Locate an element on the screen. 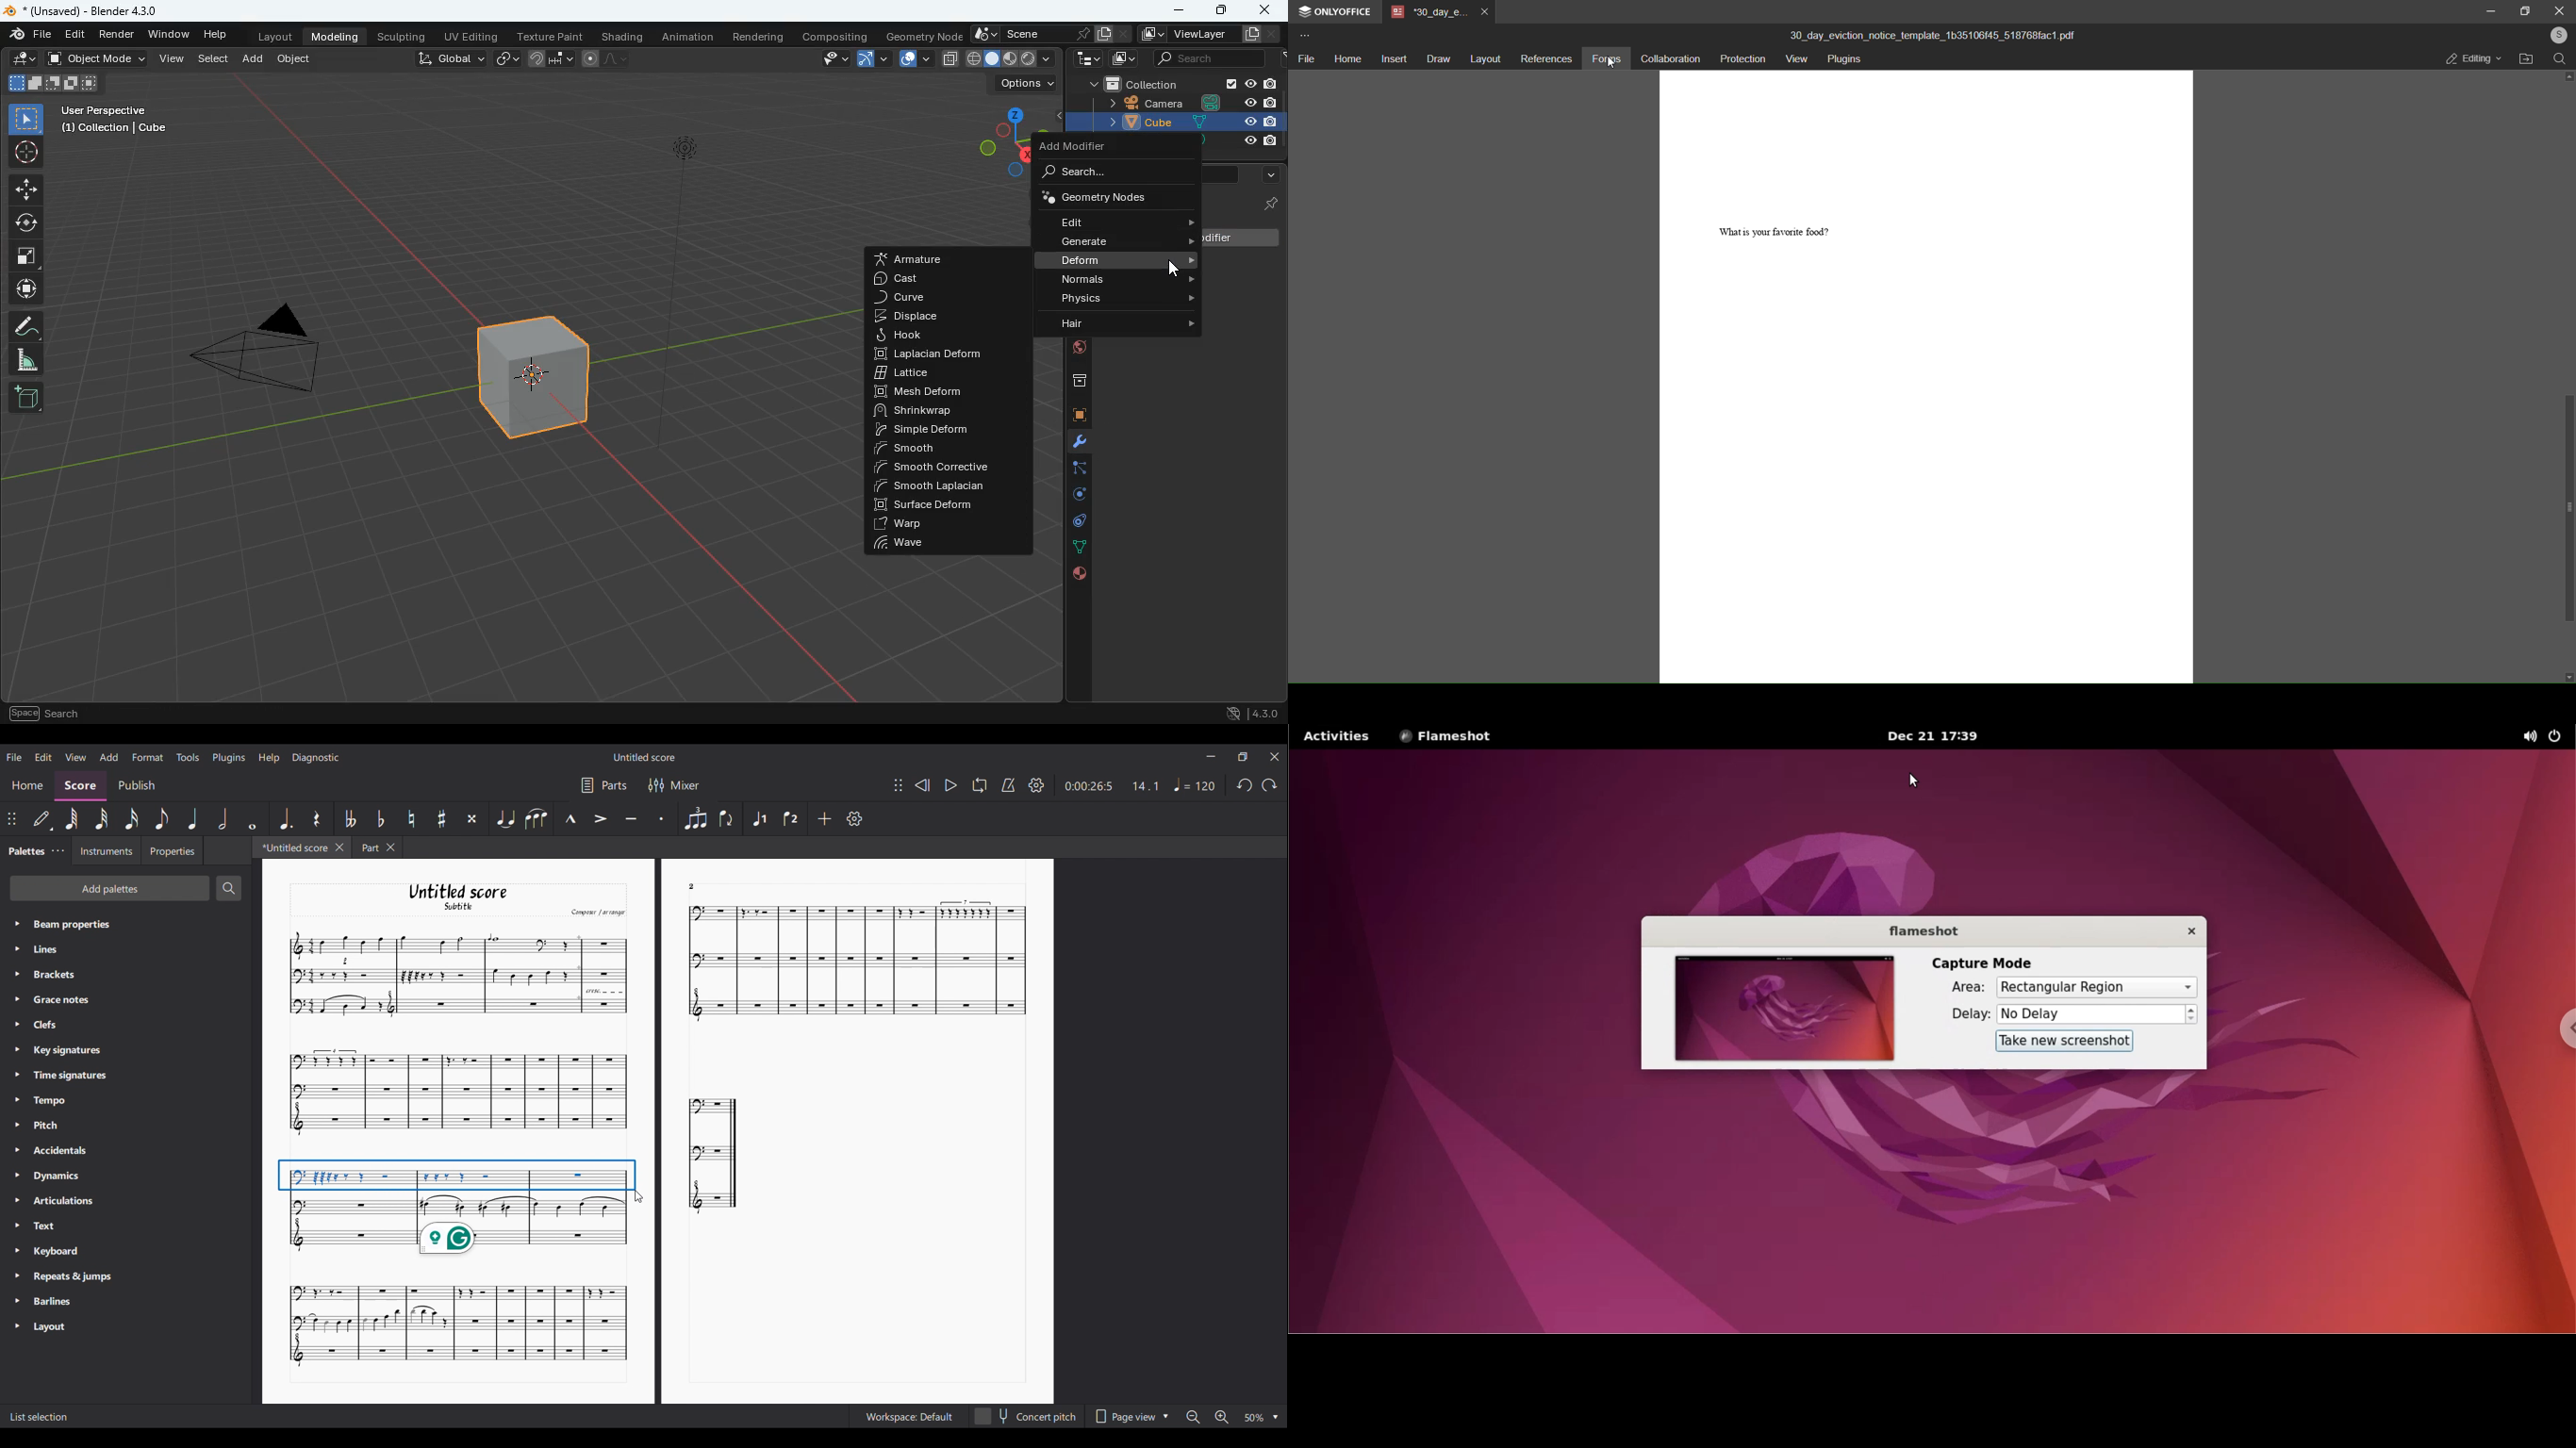 The image size is (2576, 1456). more is located at coordinates (1266, 174).